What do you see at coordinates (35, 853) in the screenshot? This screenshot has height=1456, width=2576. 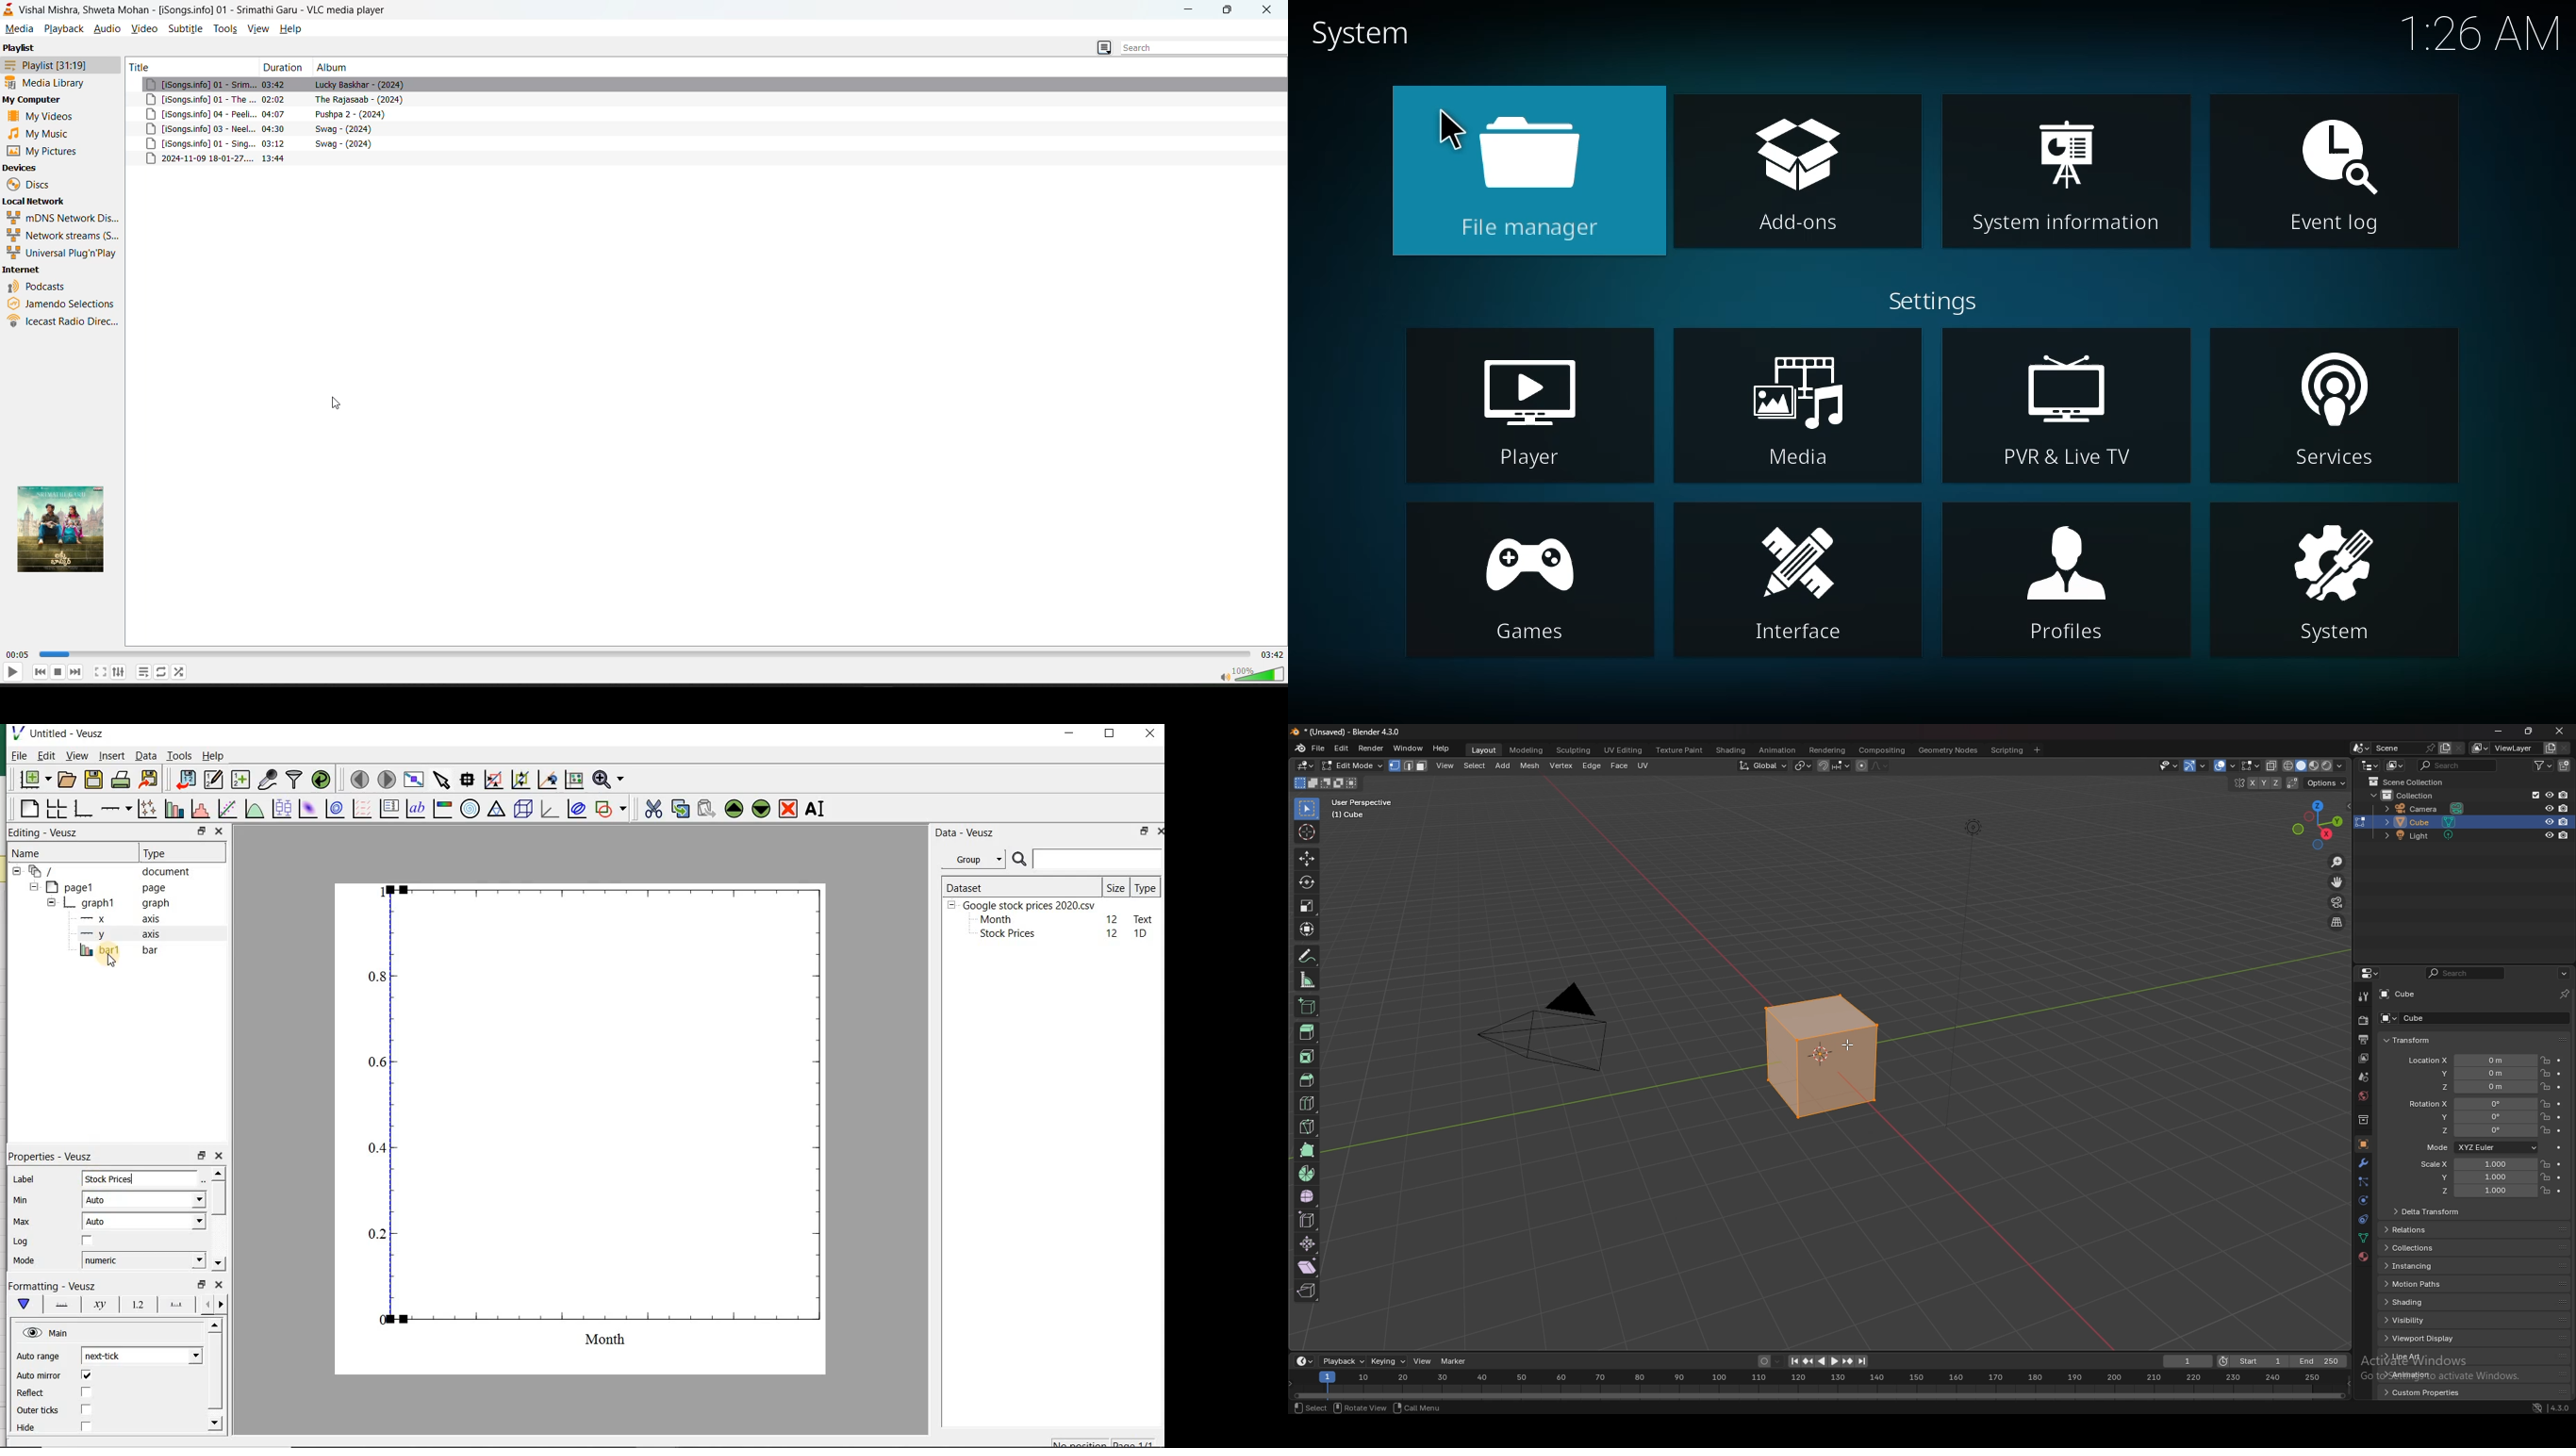 I see `Name` at bounding box center [35, 853].